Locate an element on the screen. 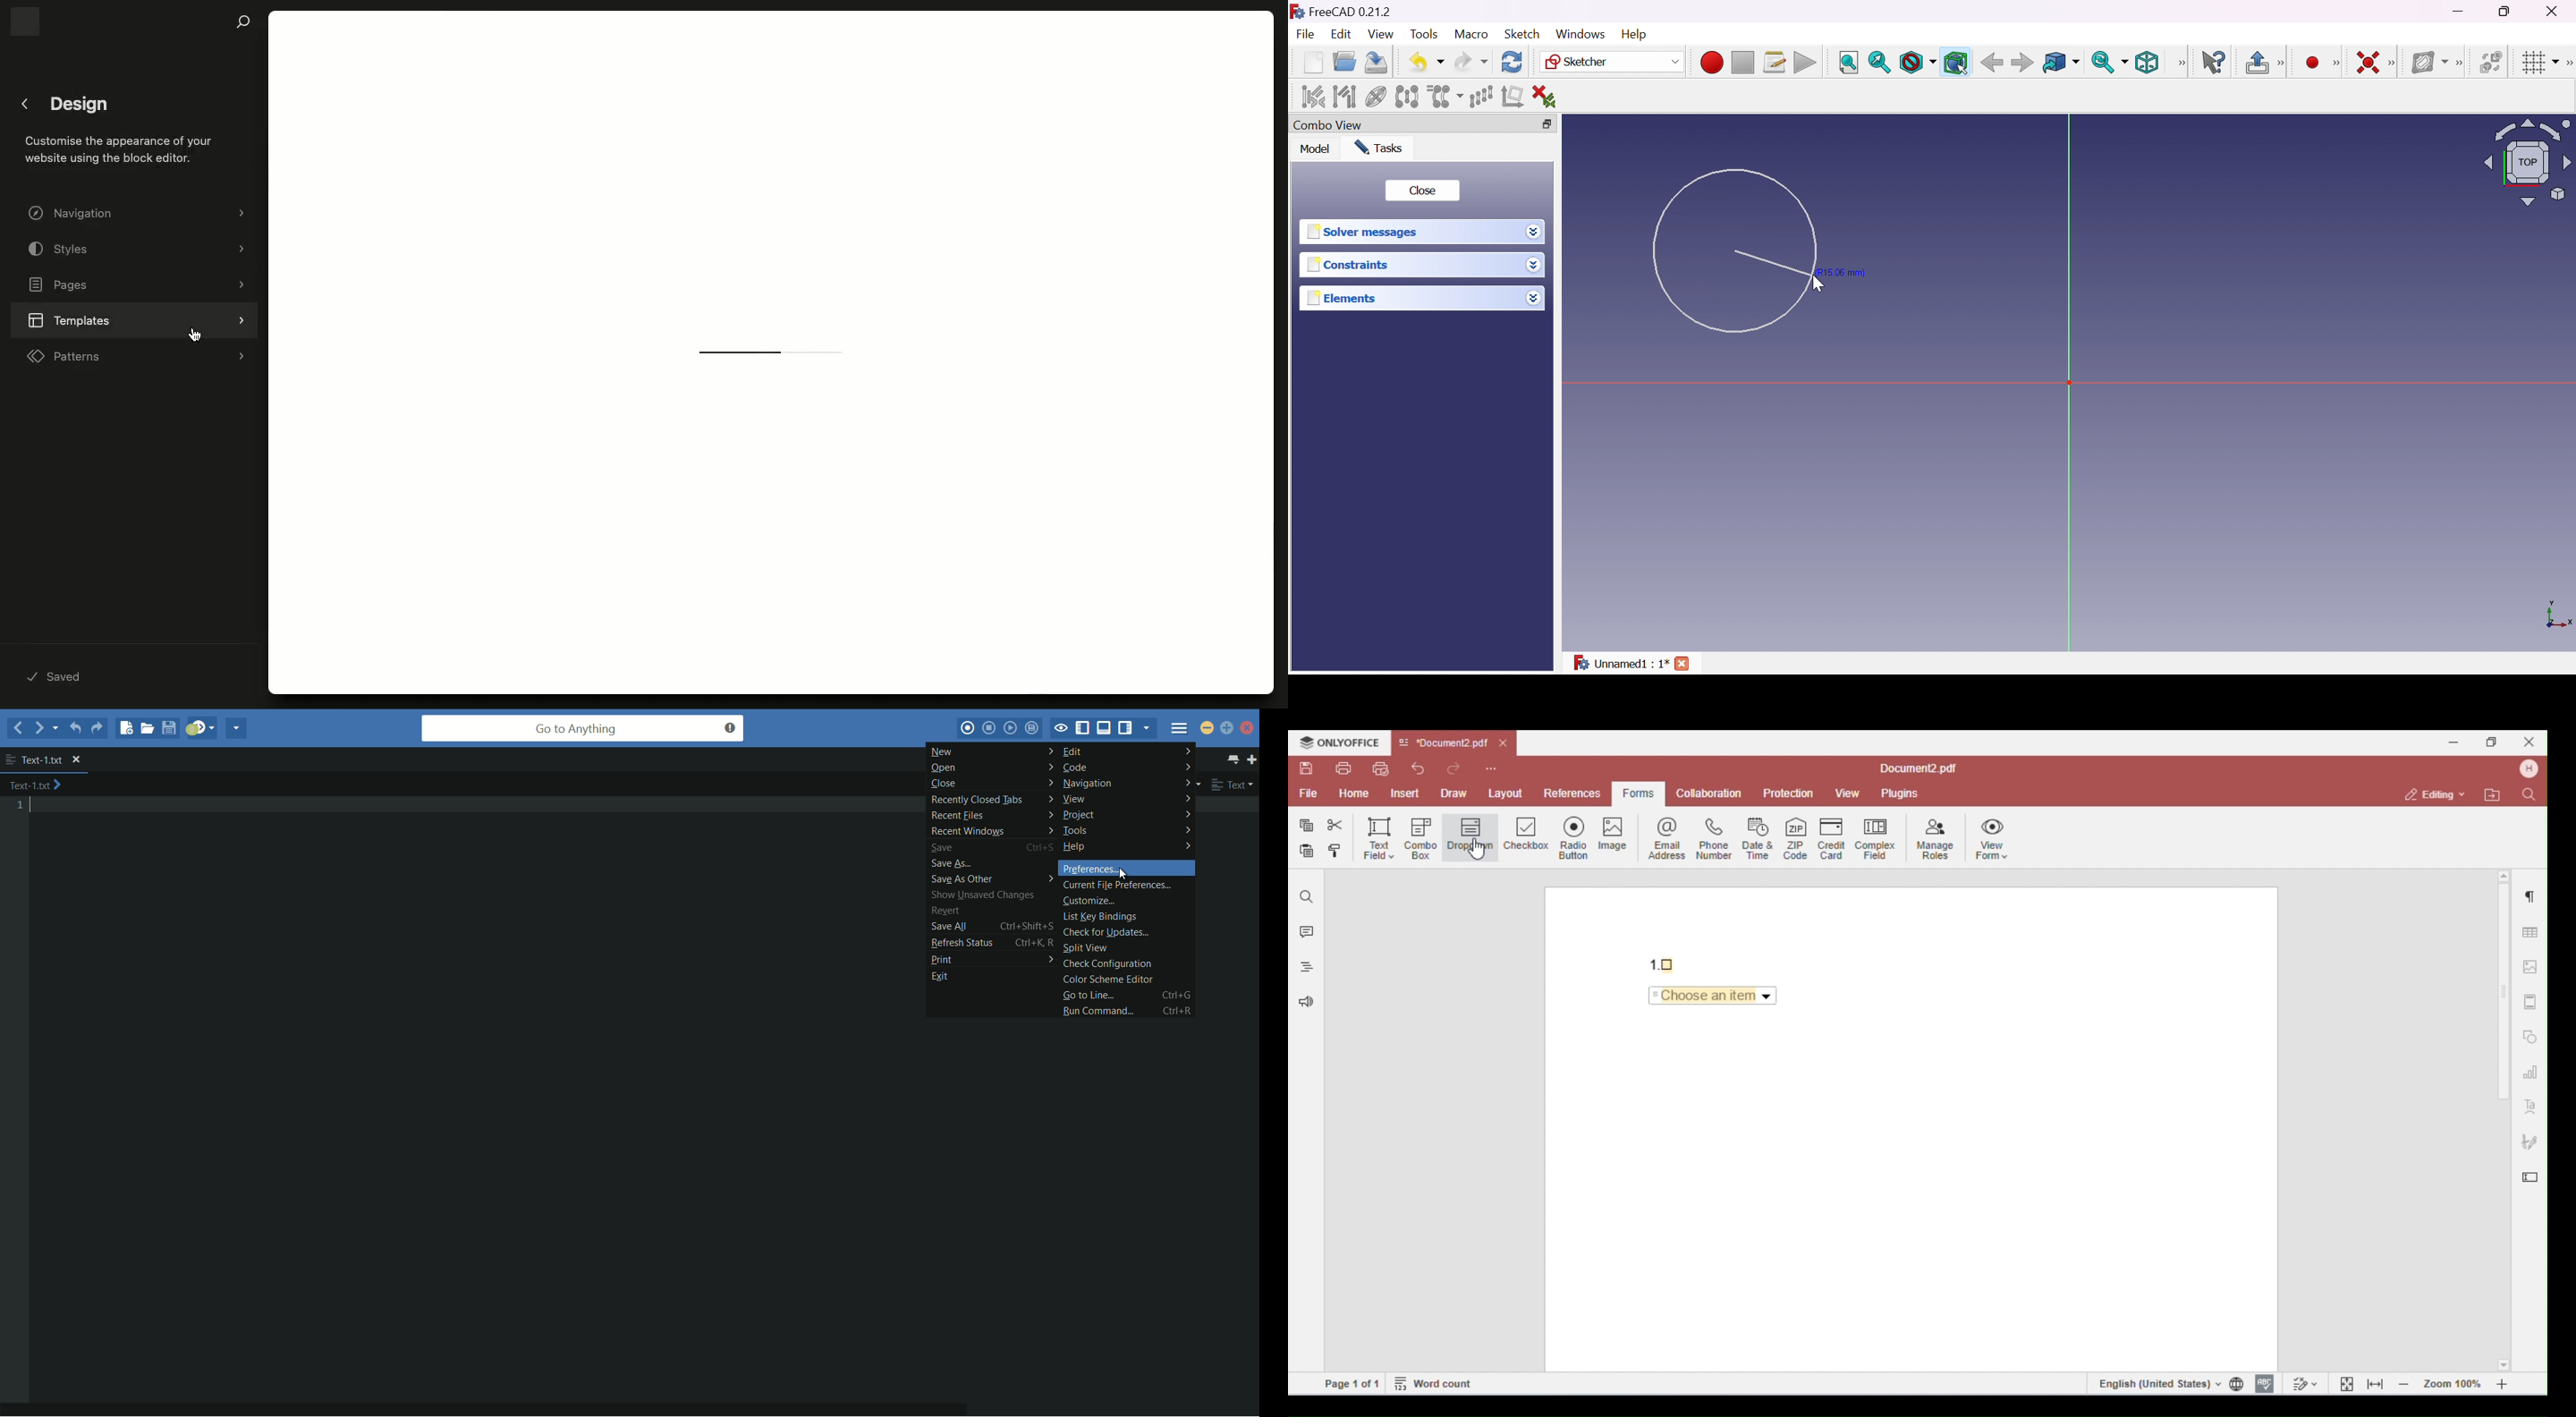 Image resolution: width=2576 pixels, height=1428 pixels. Forward is located at coordinates (2022, 64).